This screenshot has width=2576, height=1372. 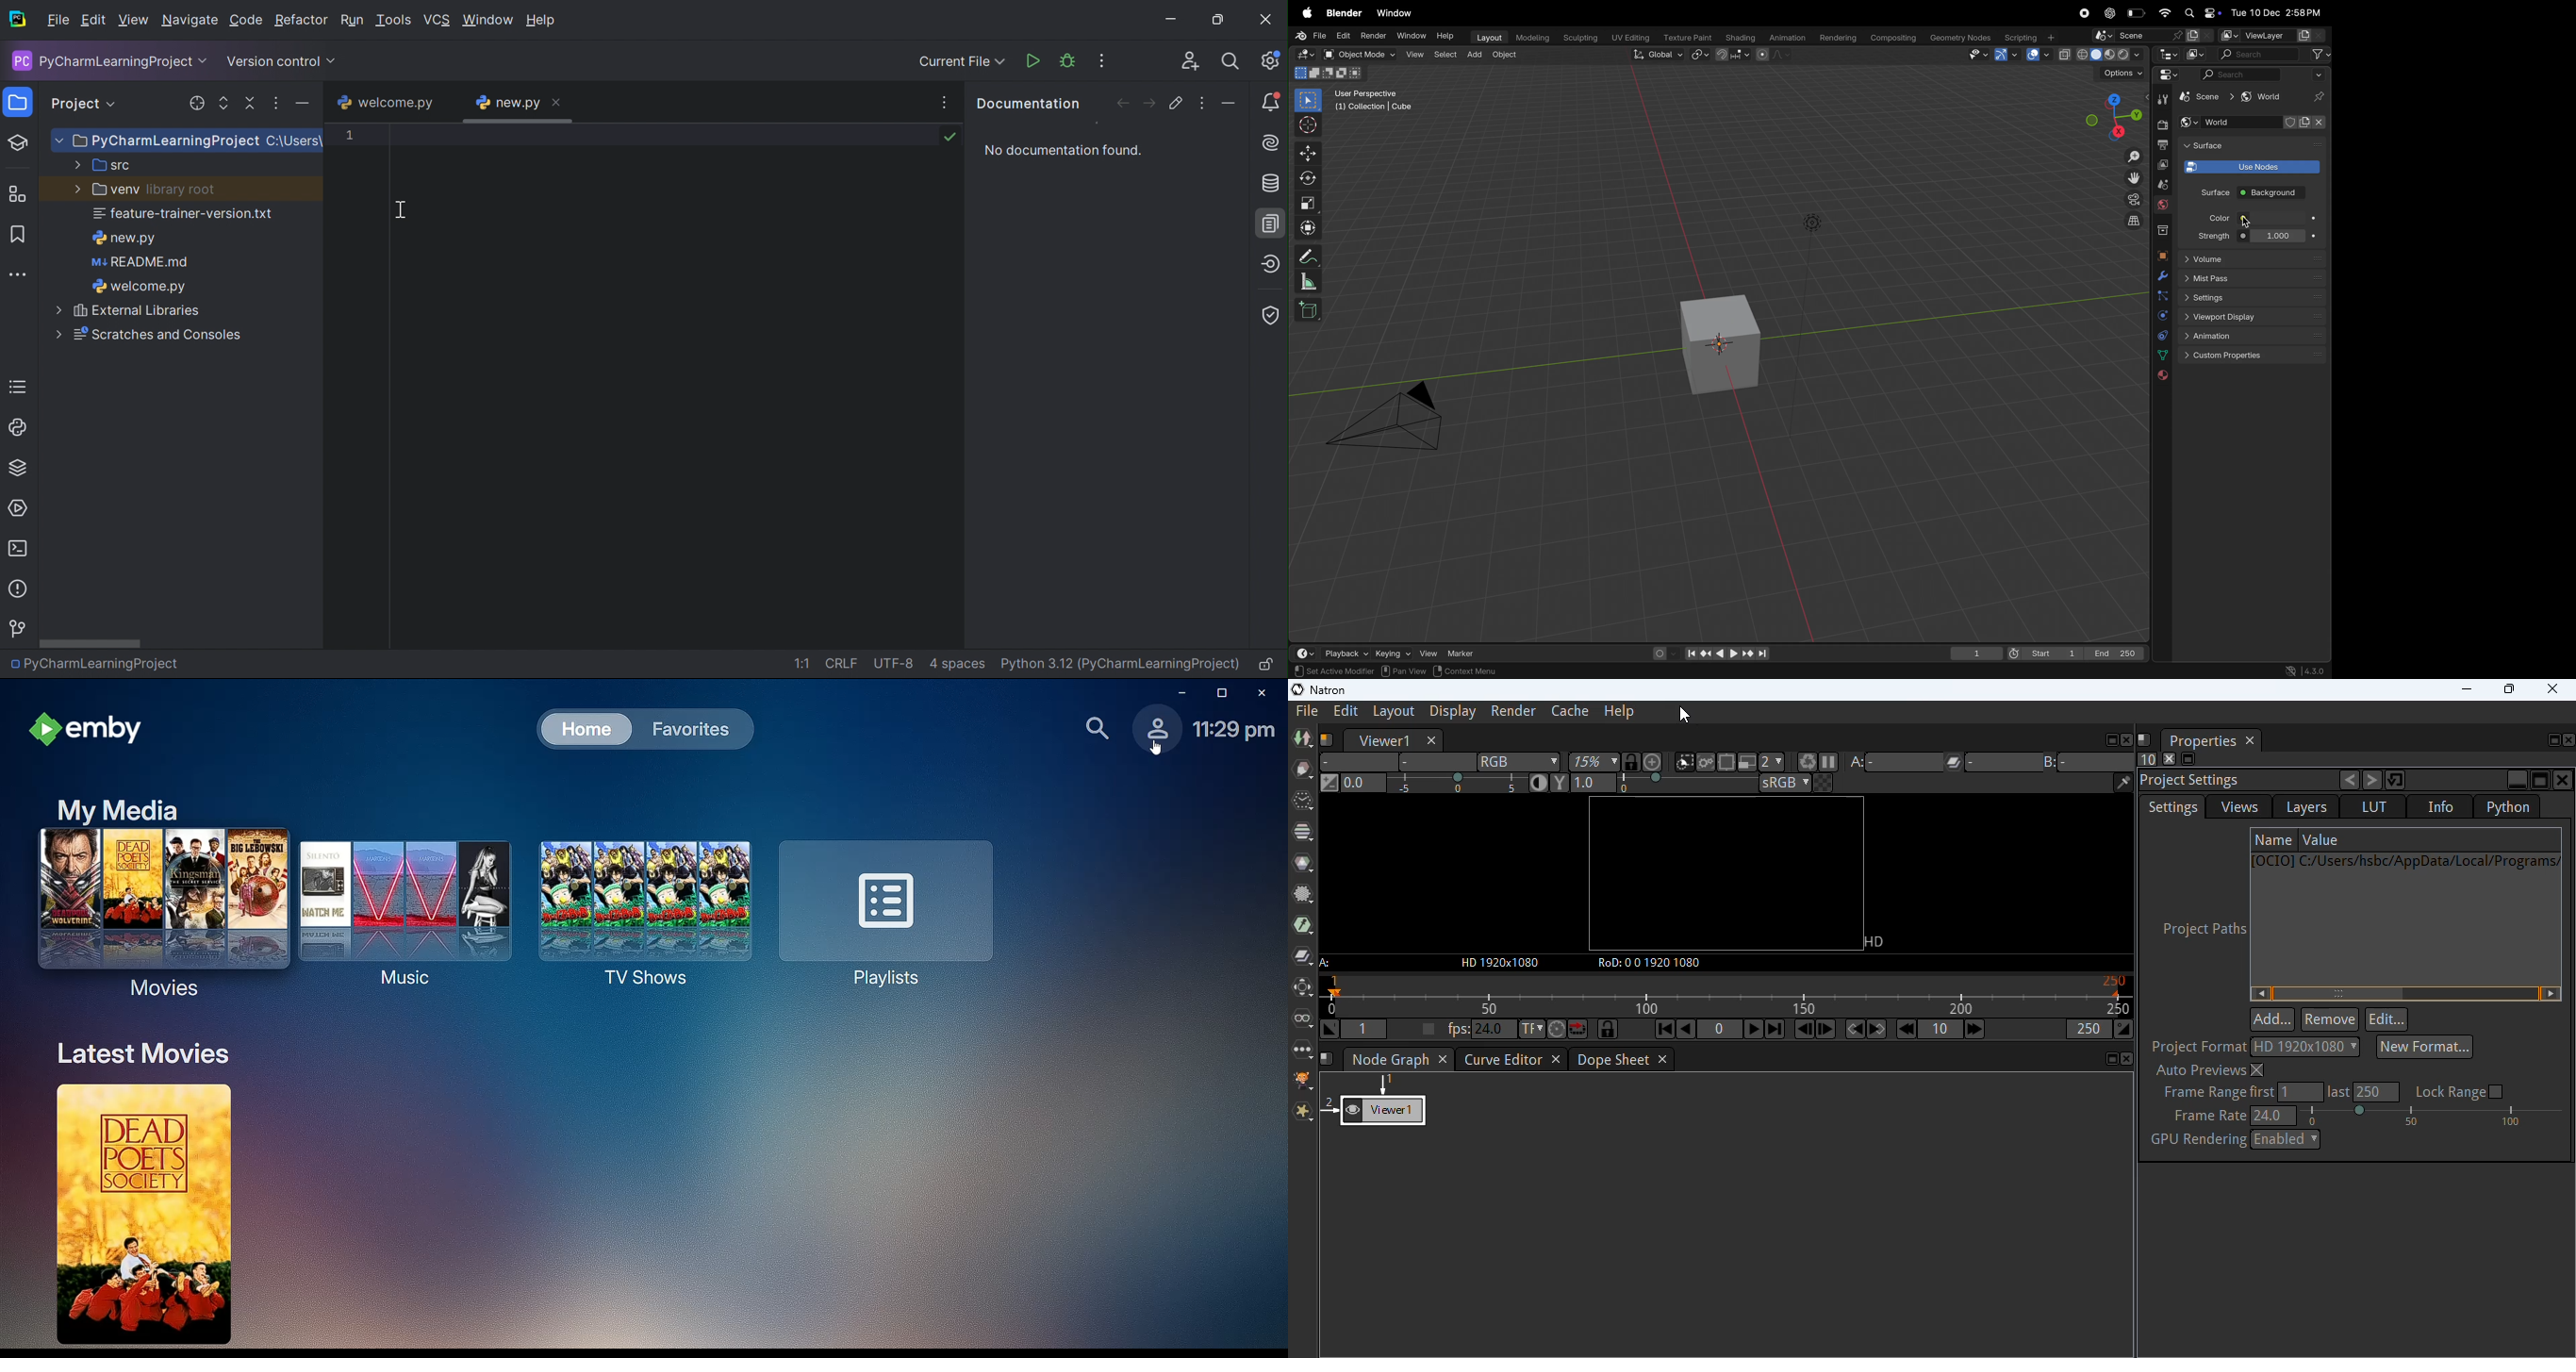 I want to click on Tool, so click(x=2164, y=98).